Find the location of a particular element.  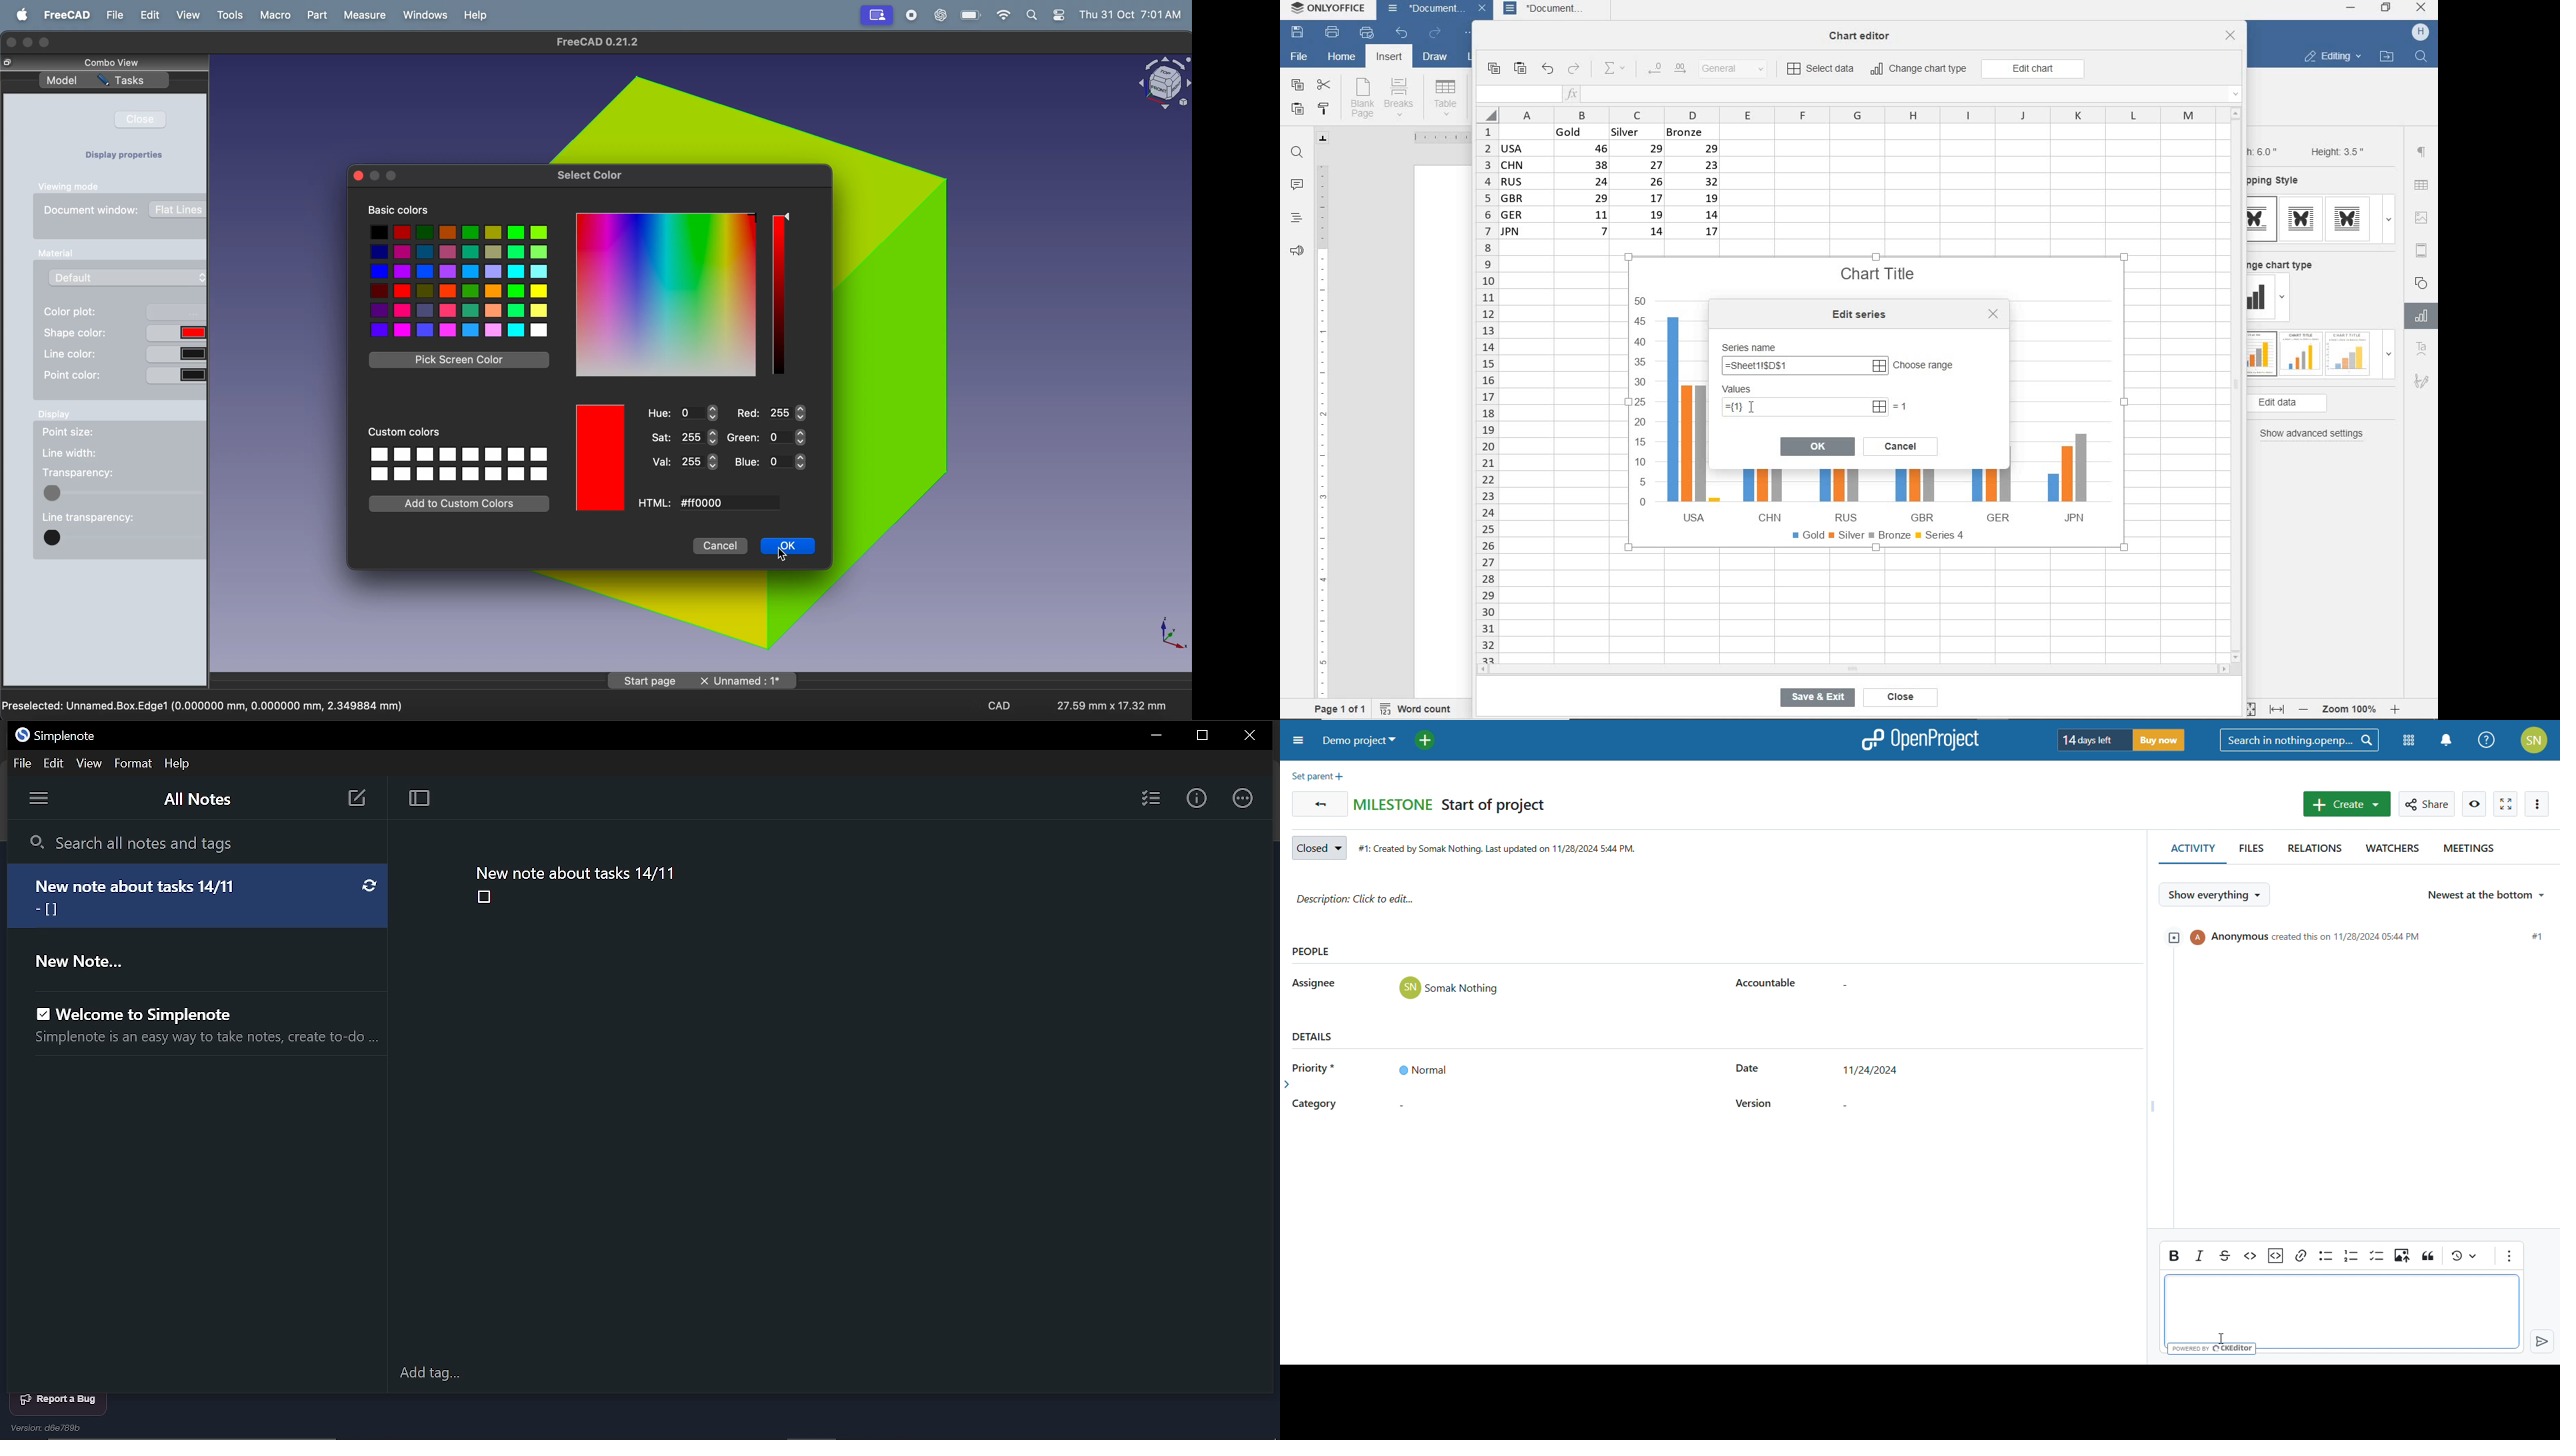

start date is located at coordinates (1747, 1070).